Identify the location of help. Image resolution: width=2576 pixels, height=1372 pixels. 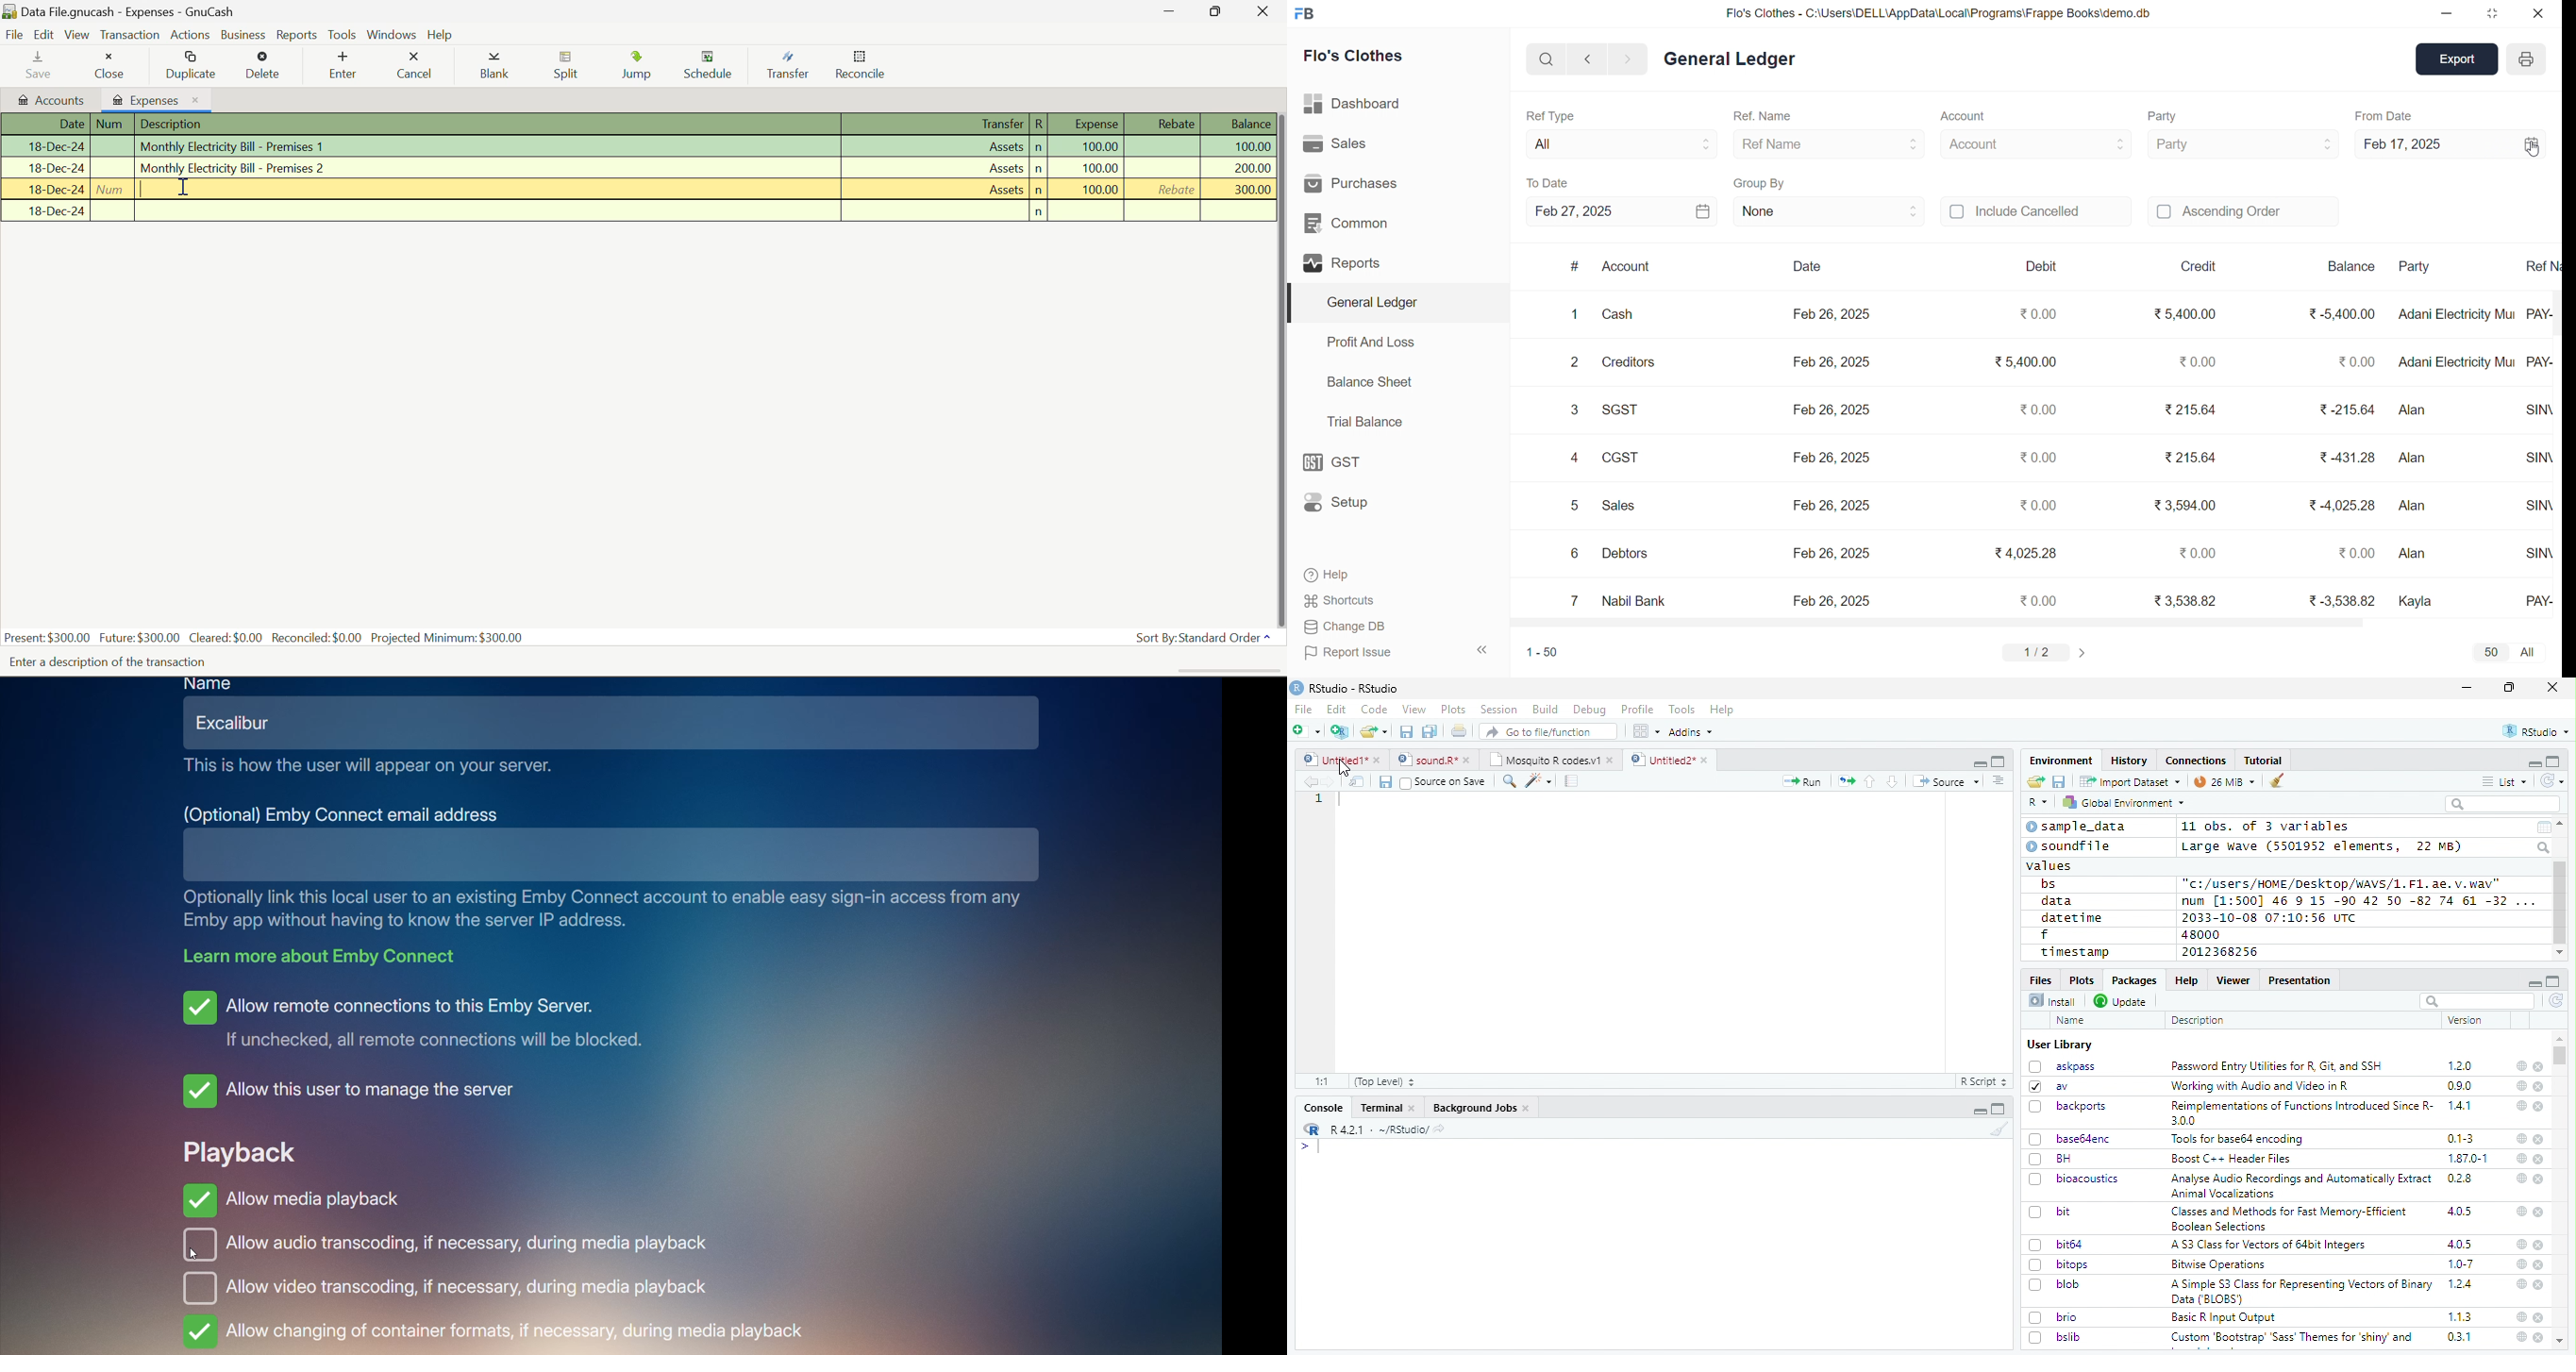
(2521, 1139).